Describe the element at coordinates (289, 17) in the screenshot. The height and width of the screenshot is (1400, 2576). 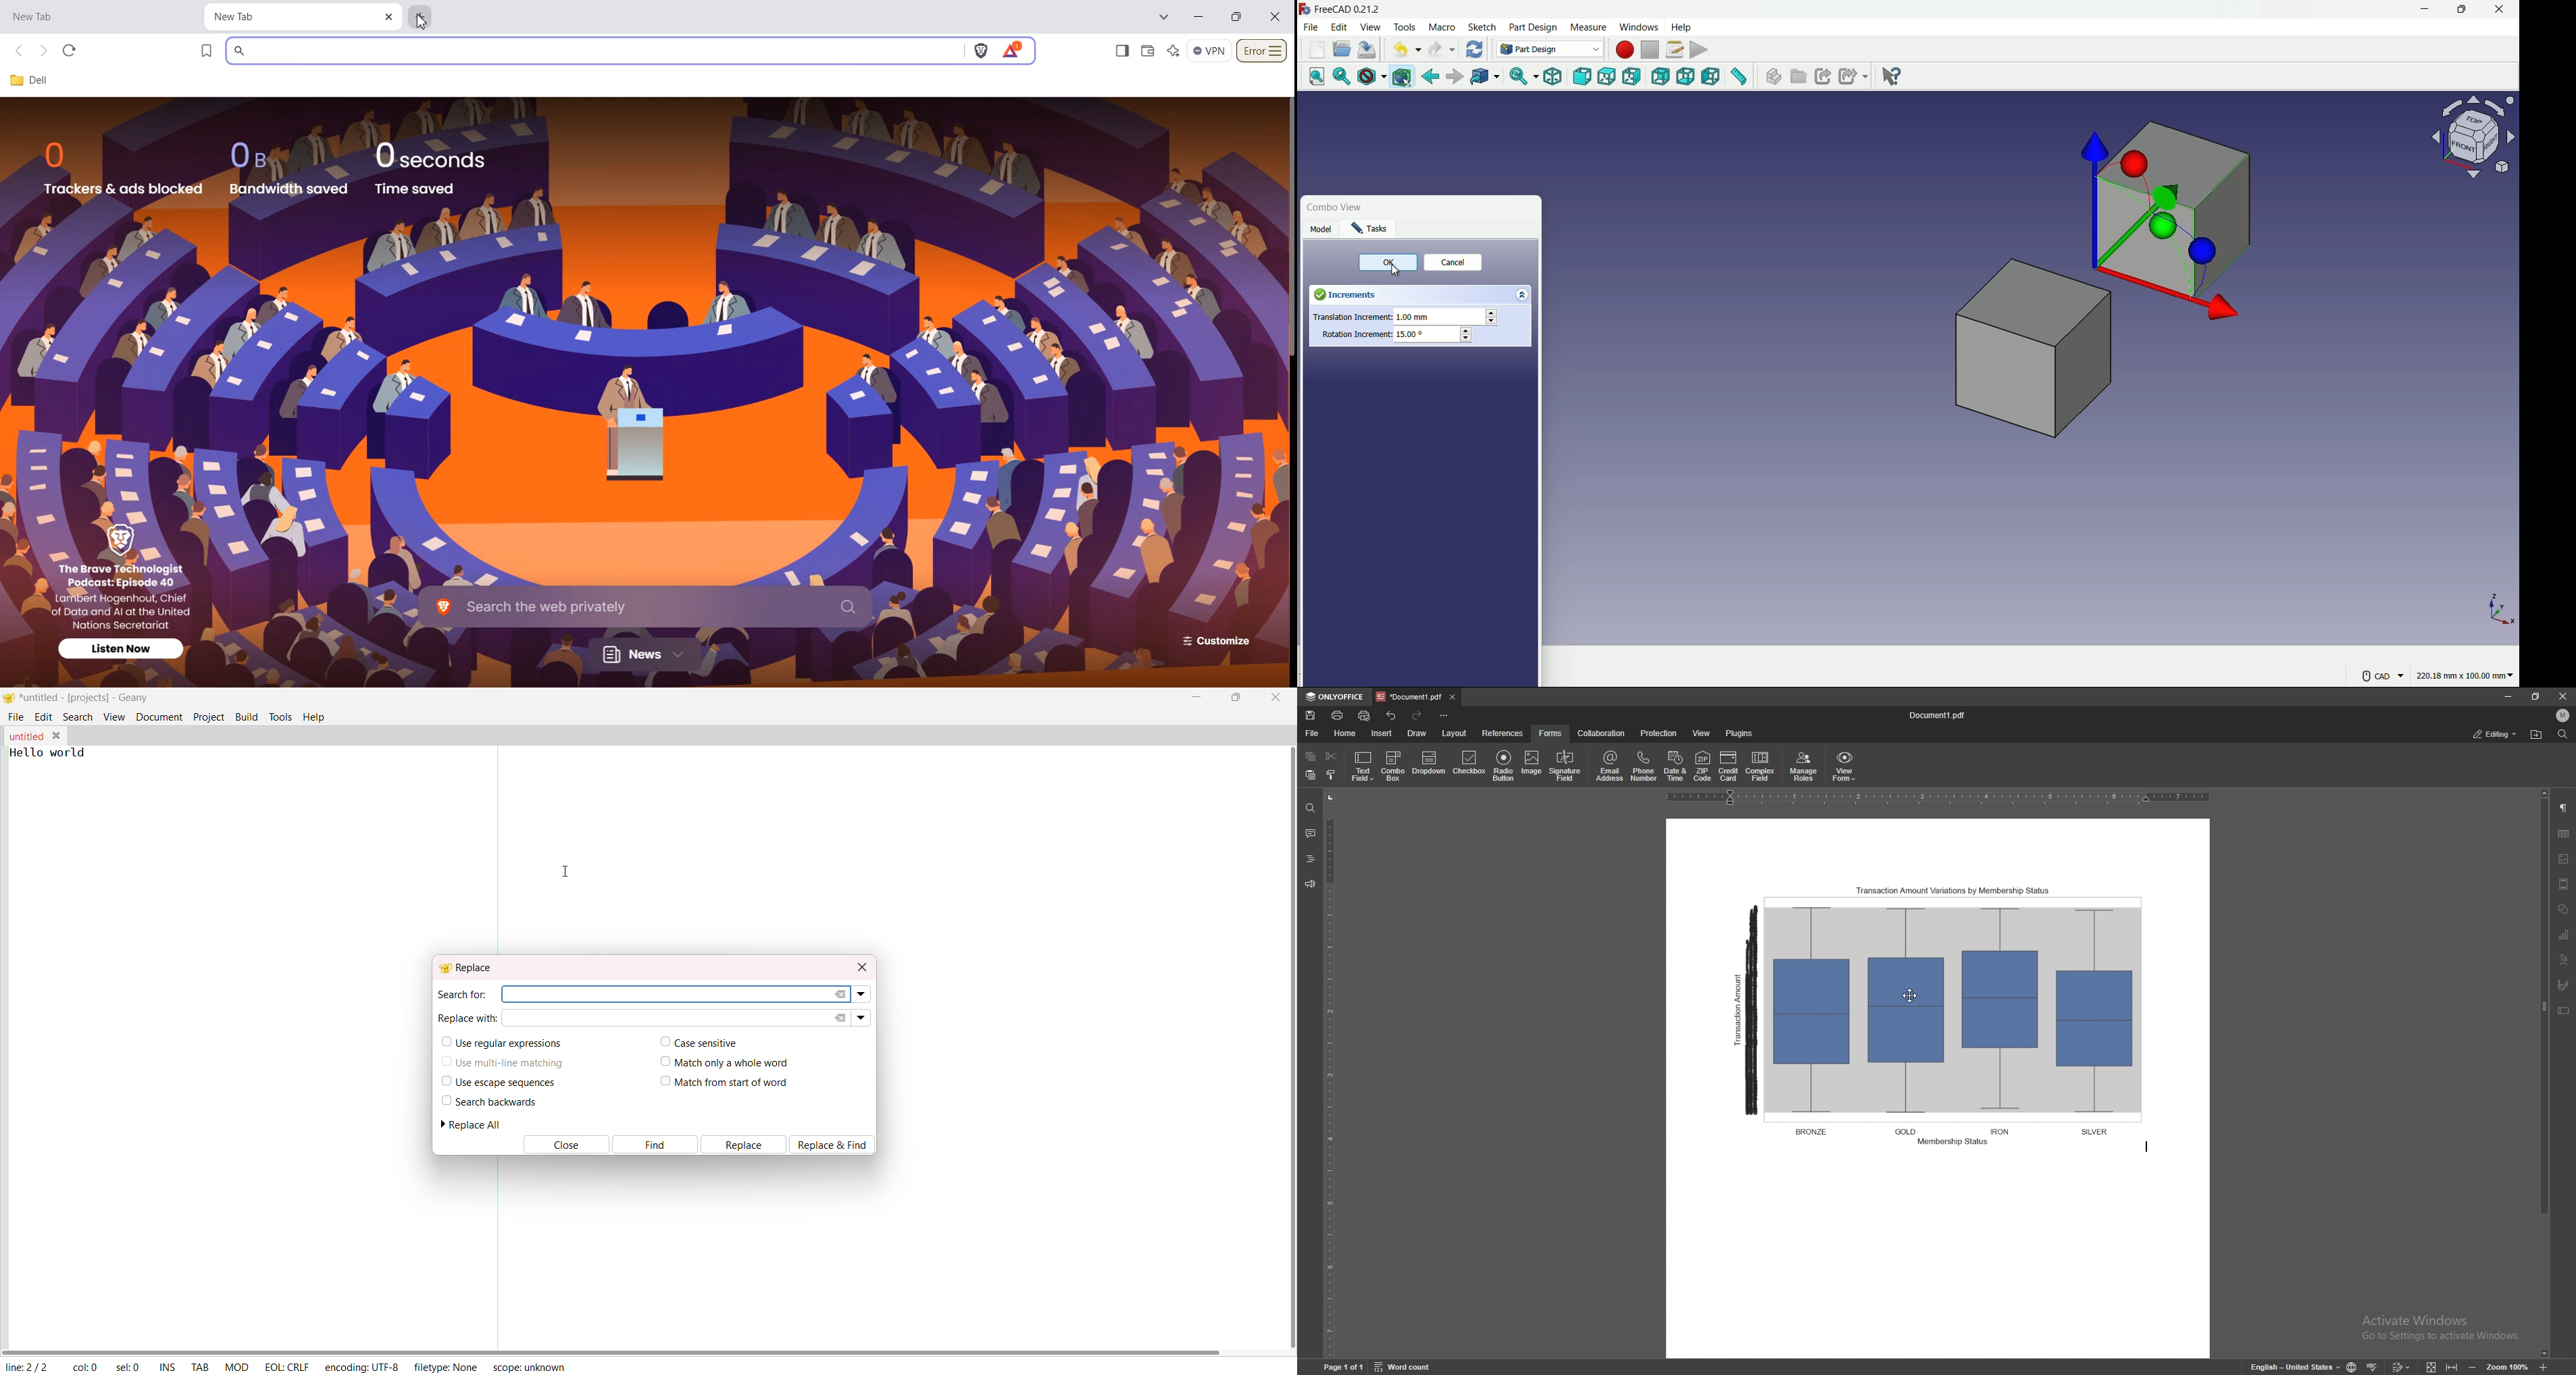
I see `New Tab` at that location.